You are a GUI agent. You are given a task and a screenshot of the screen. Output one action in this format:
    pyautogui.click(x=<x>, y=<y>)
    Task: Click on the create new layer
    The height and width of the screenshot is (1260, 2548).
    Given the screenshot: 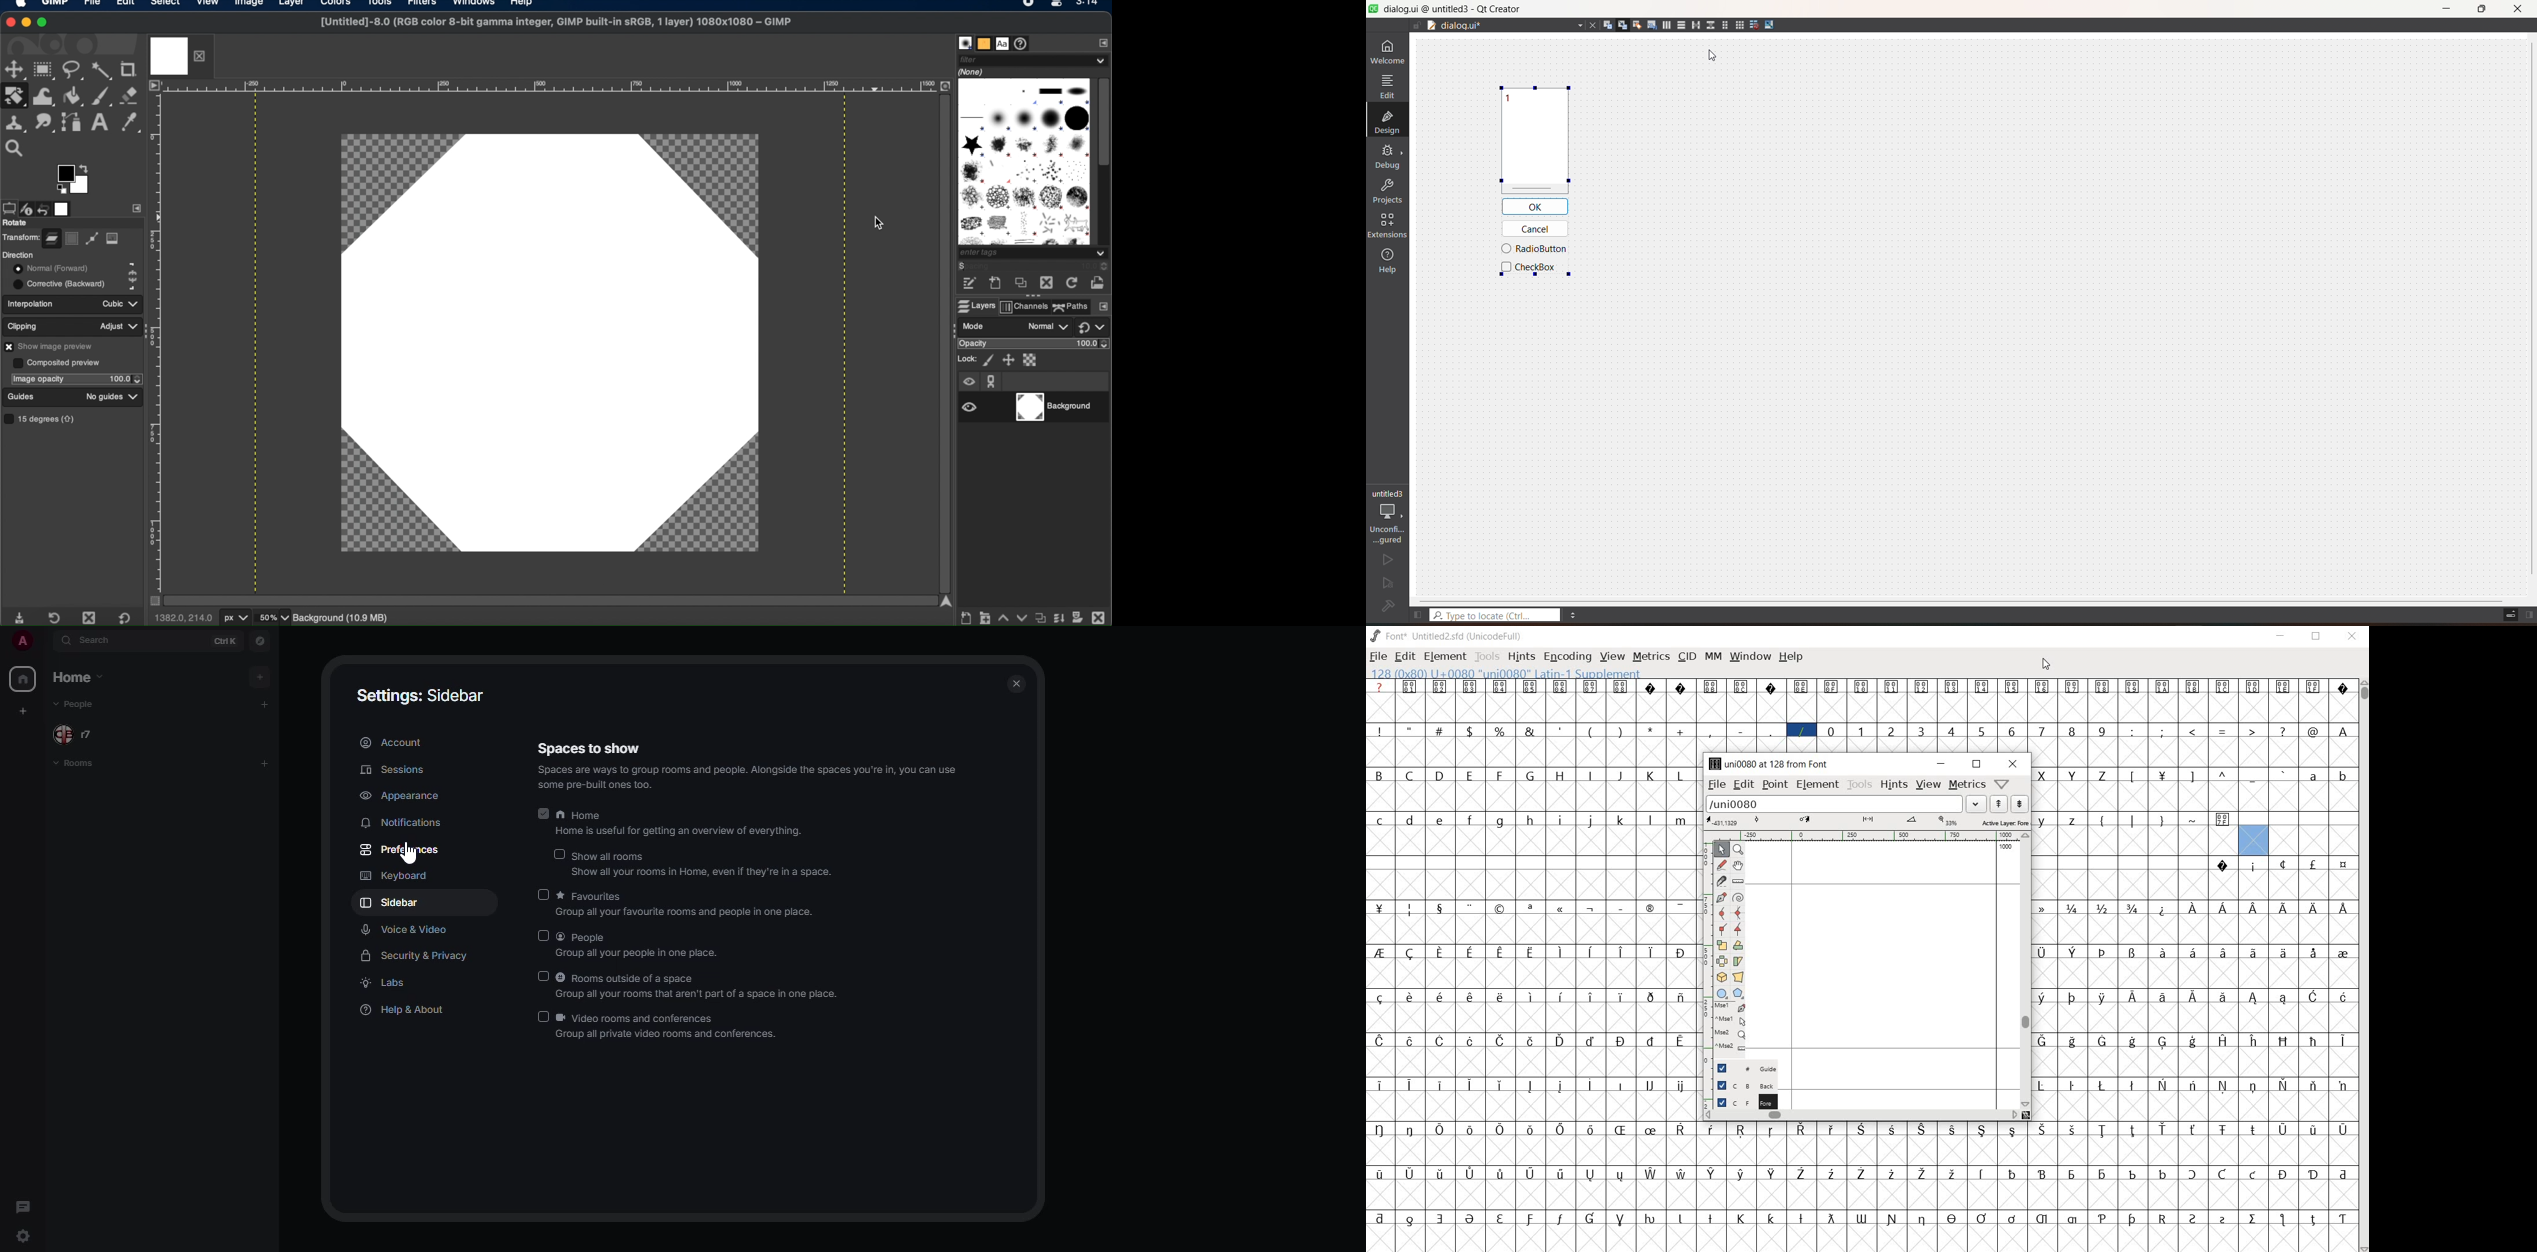 What is the action you would take?
    pyautogui.click(x=967, y=618)
    